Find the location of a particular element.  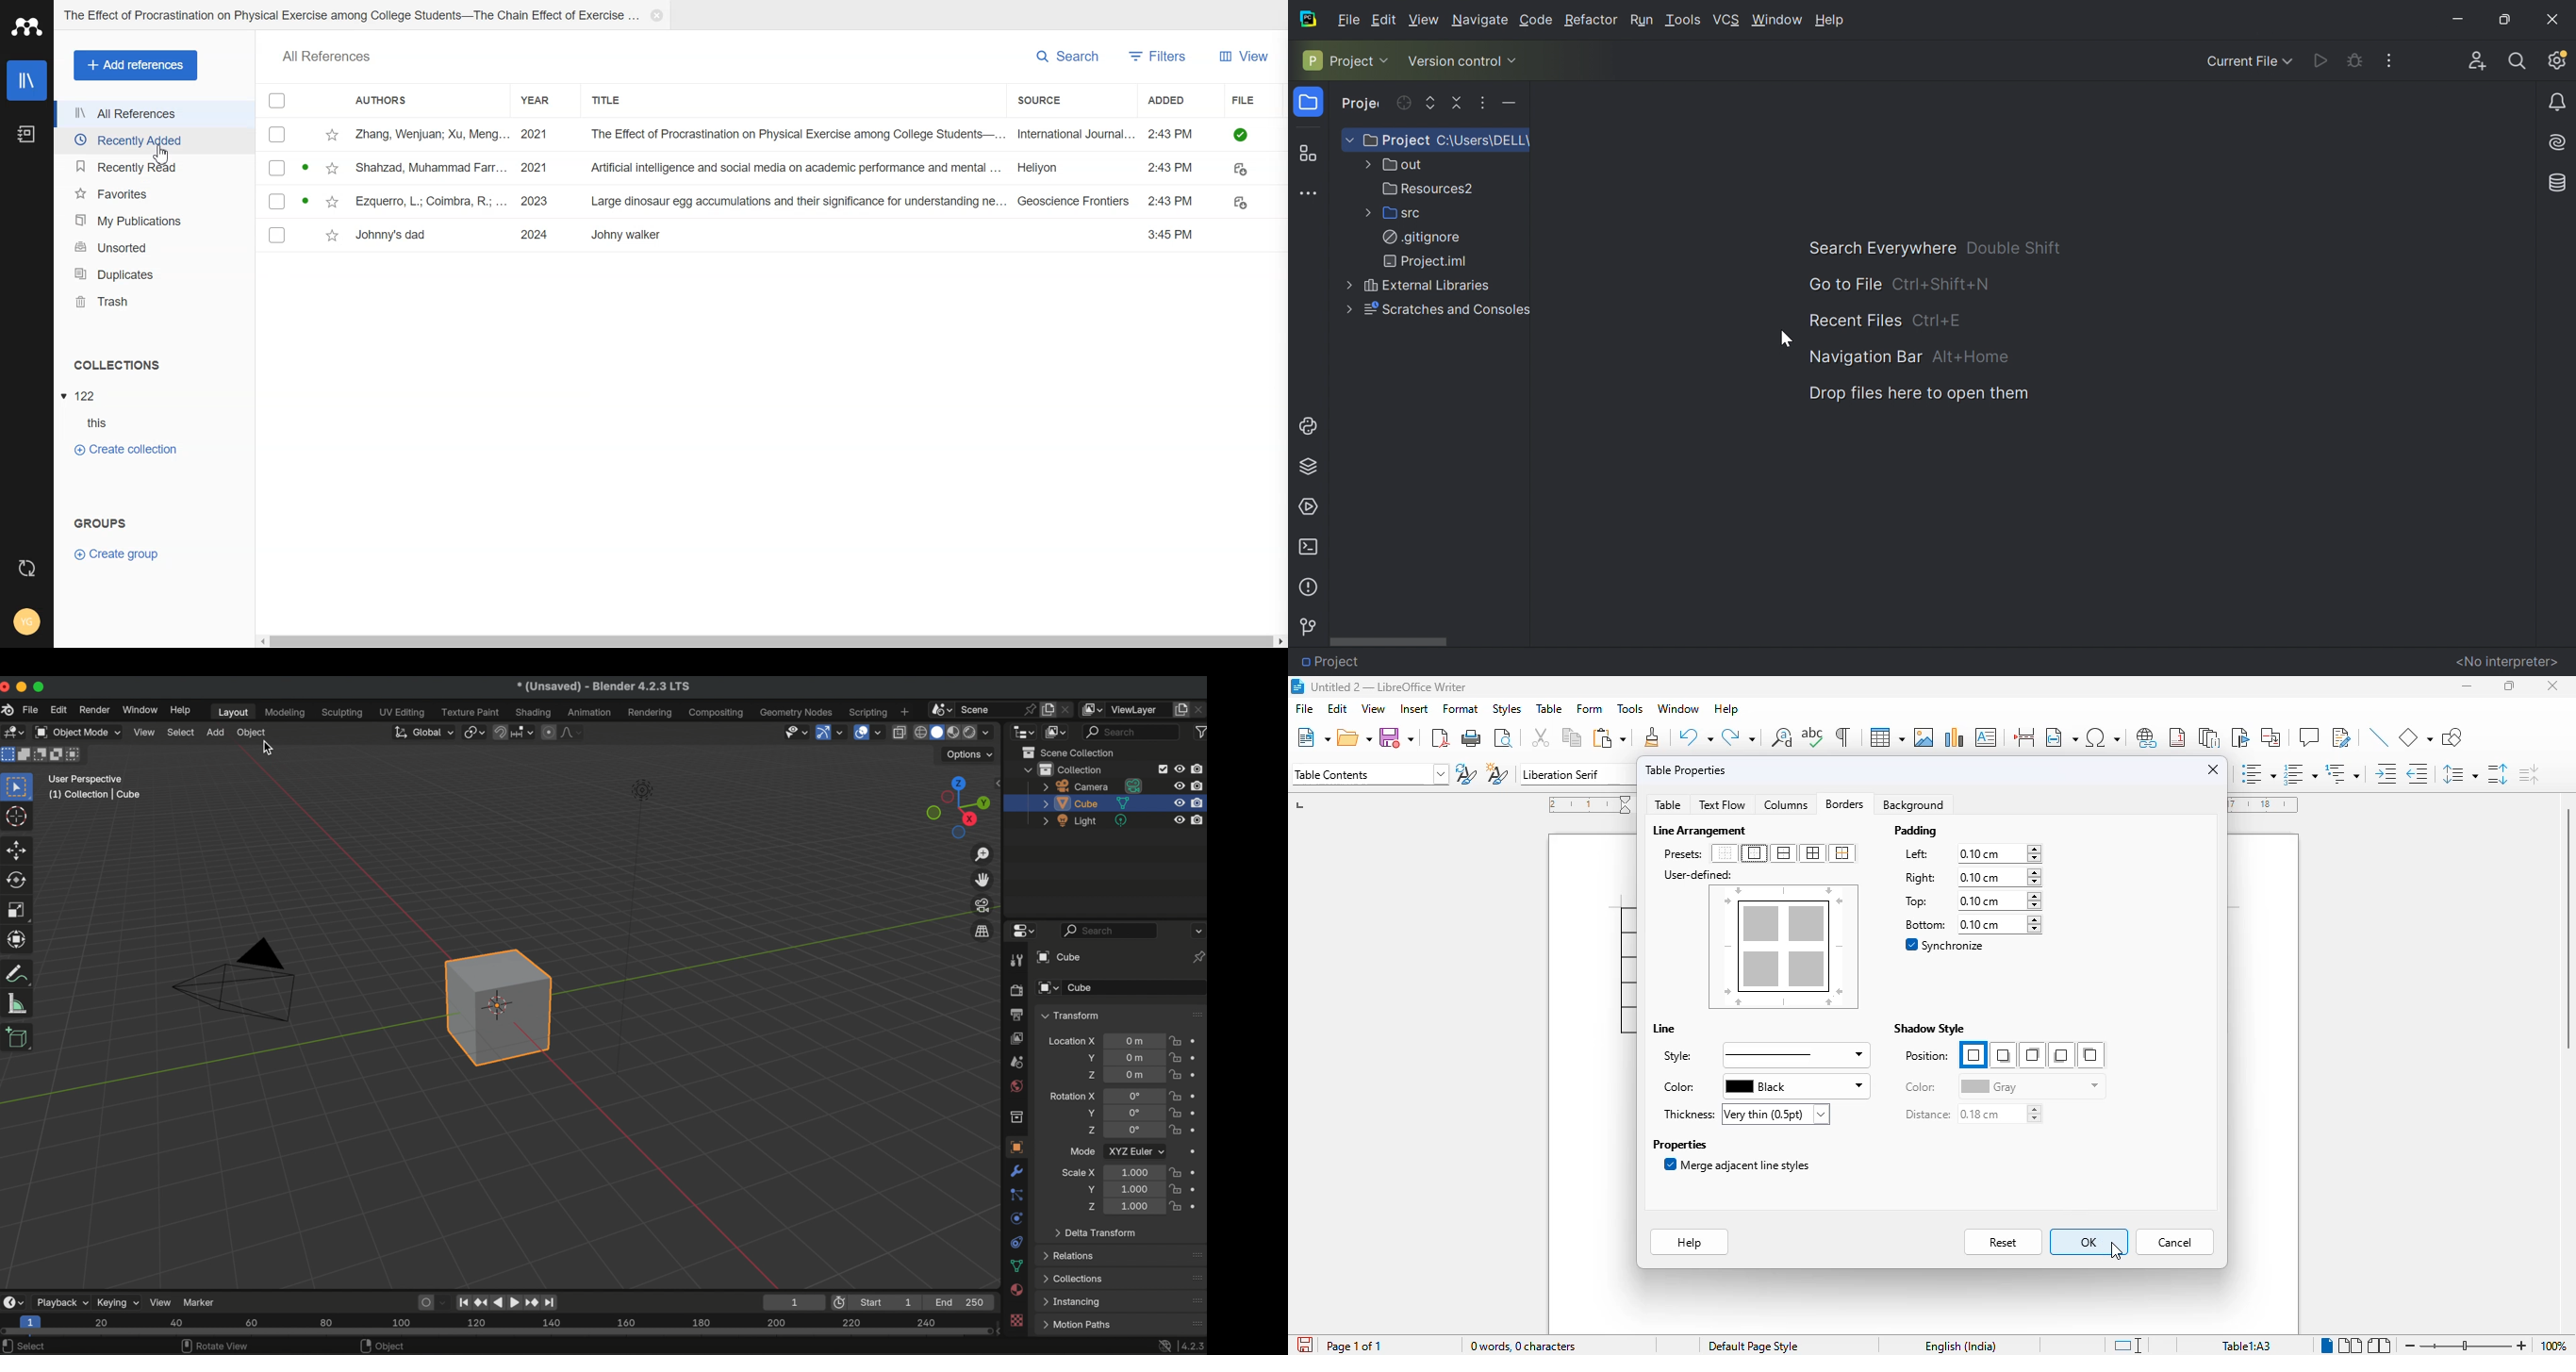

animate property is located at coordinates (1199, 1130).